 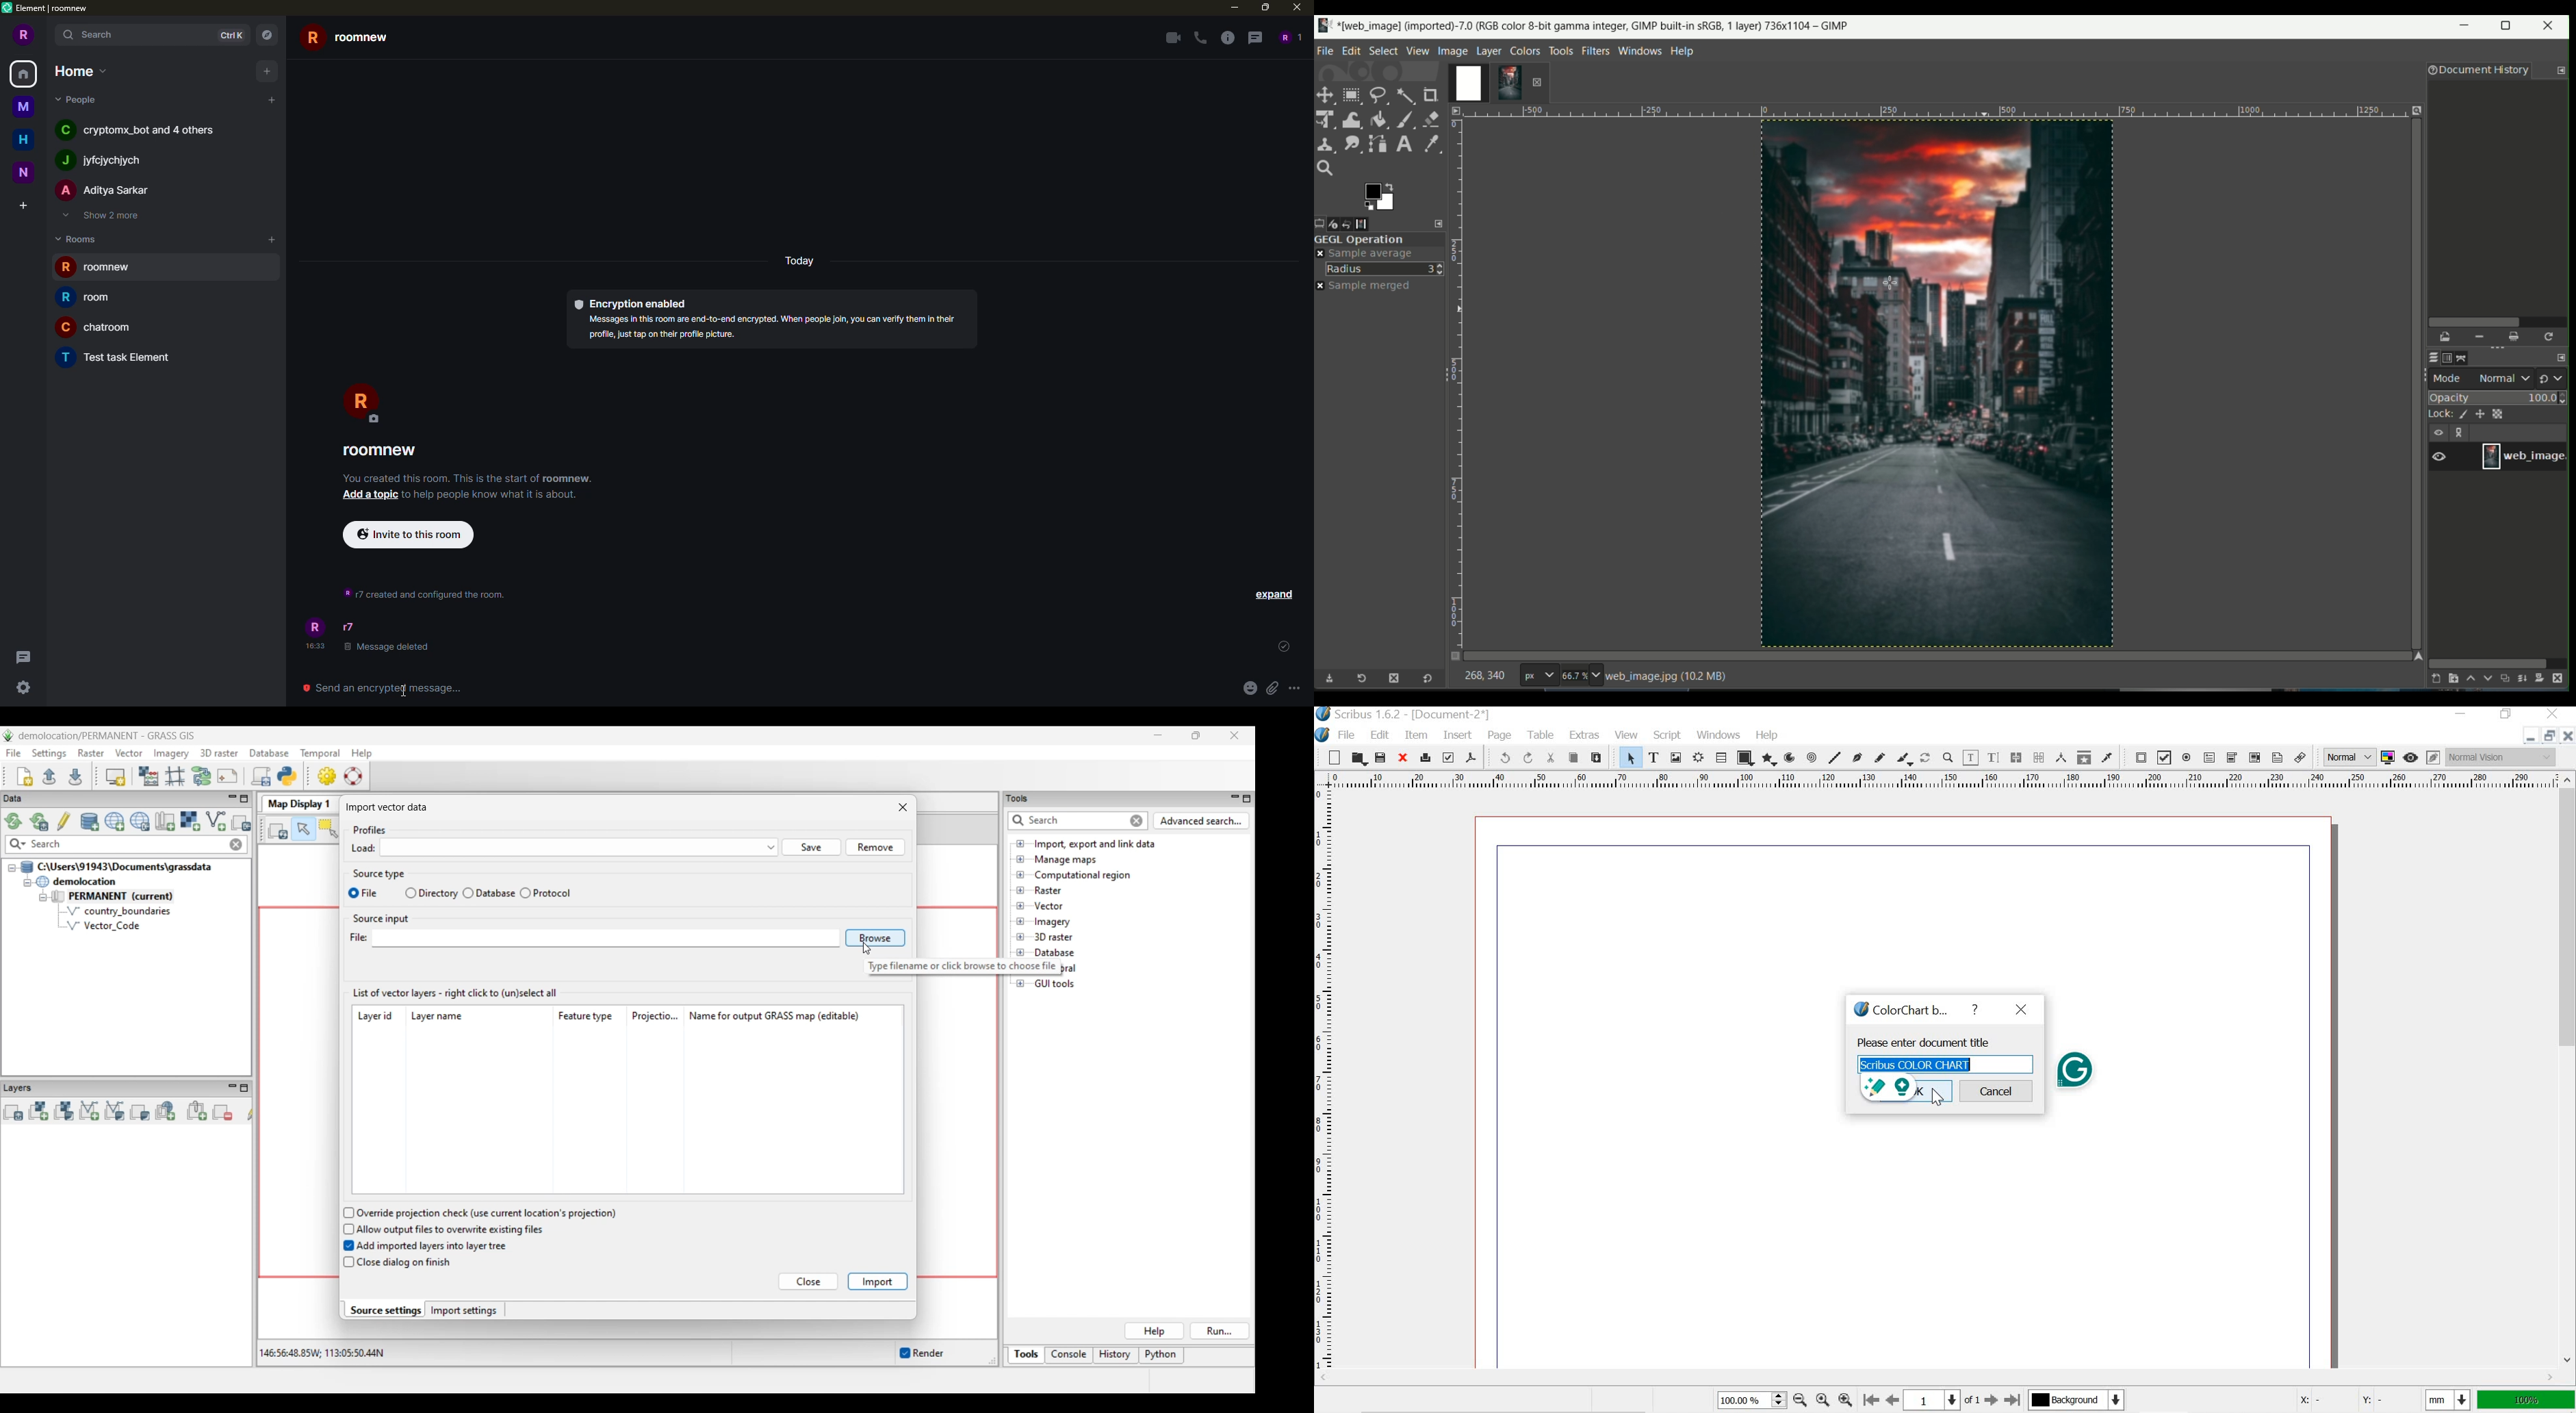 What do you see at coordinates (1934, 781) in the screenshot?
I see `ruler` at bounding box center [1934, 781].